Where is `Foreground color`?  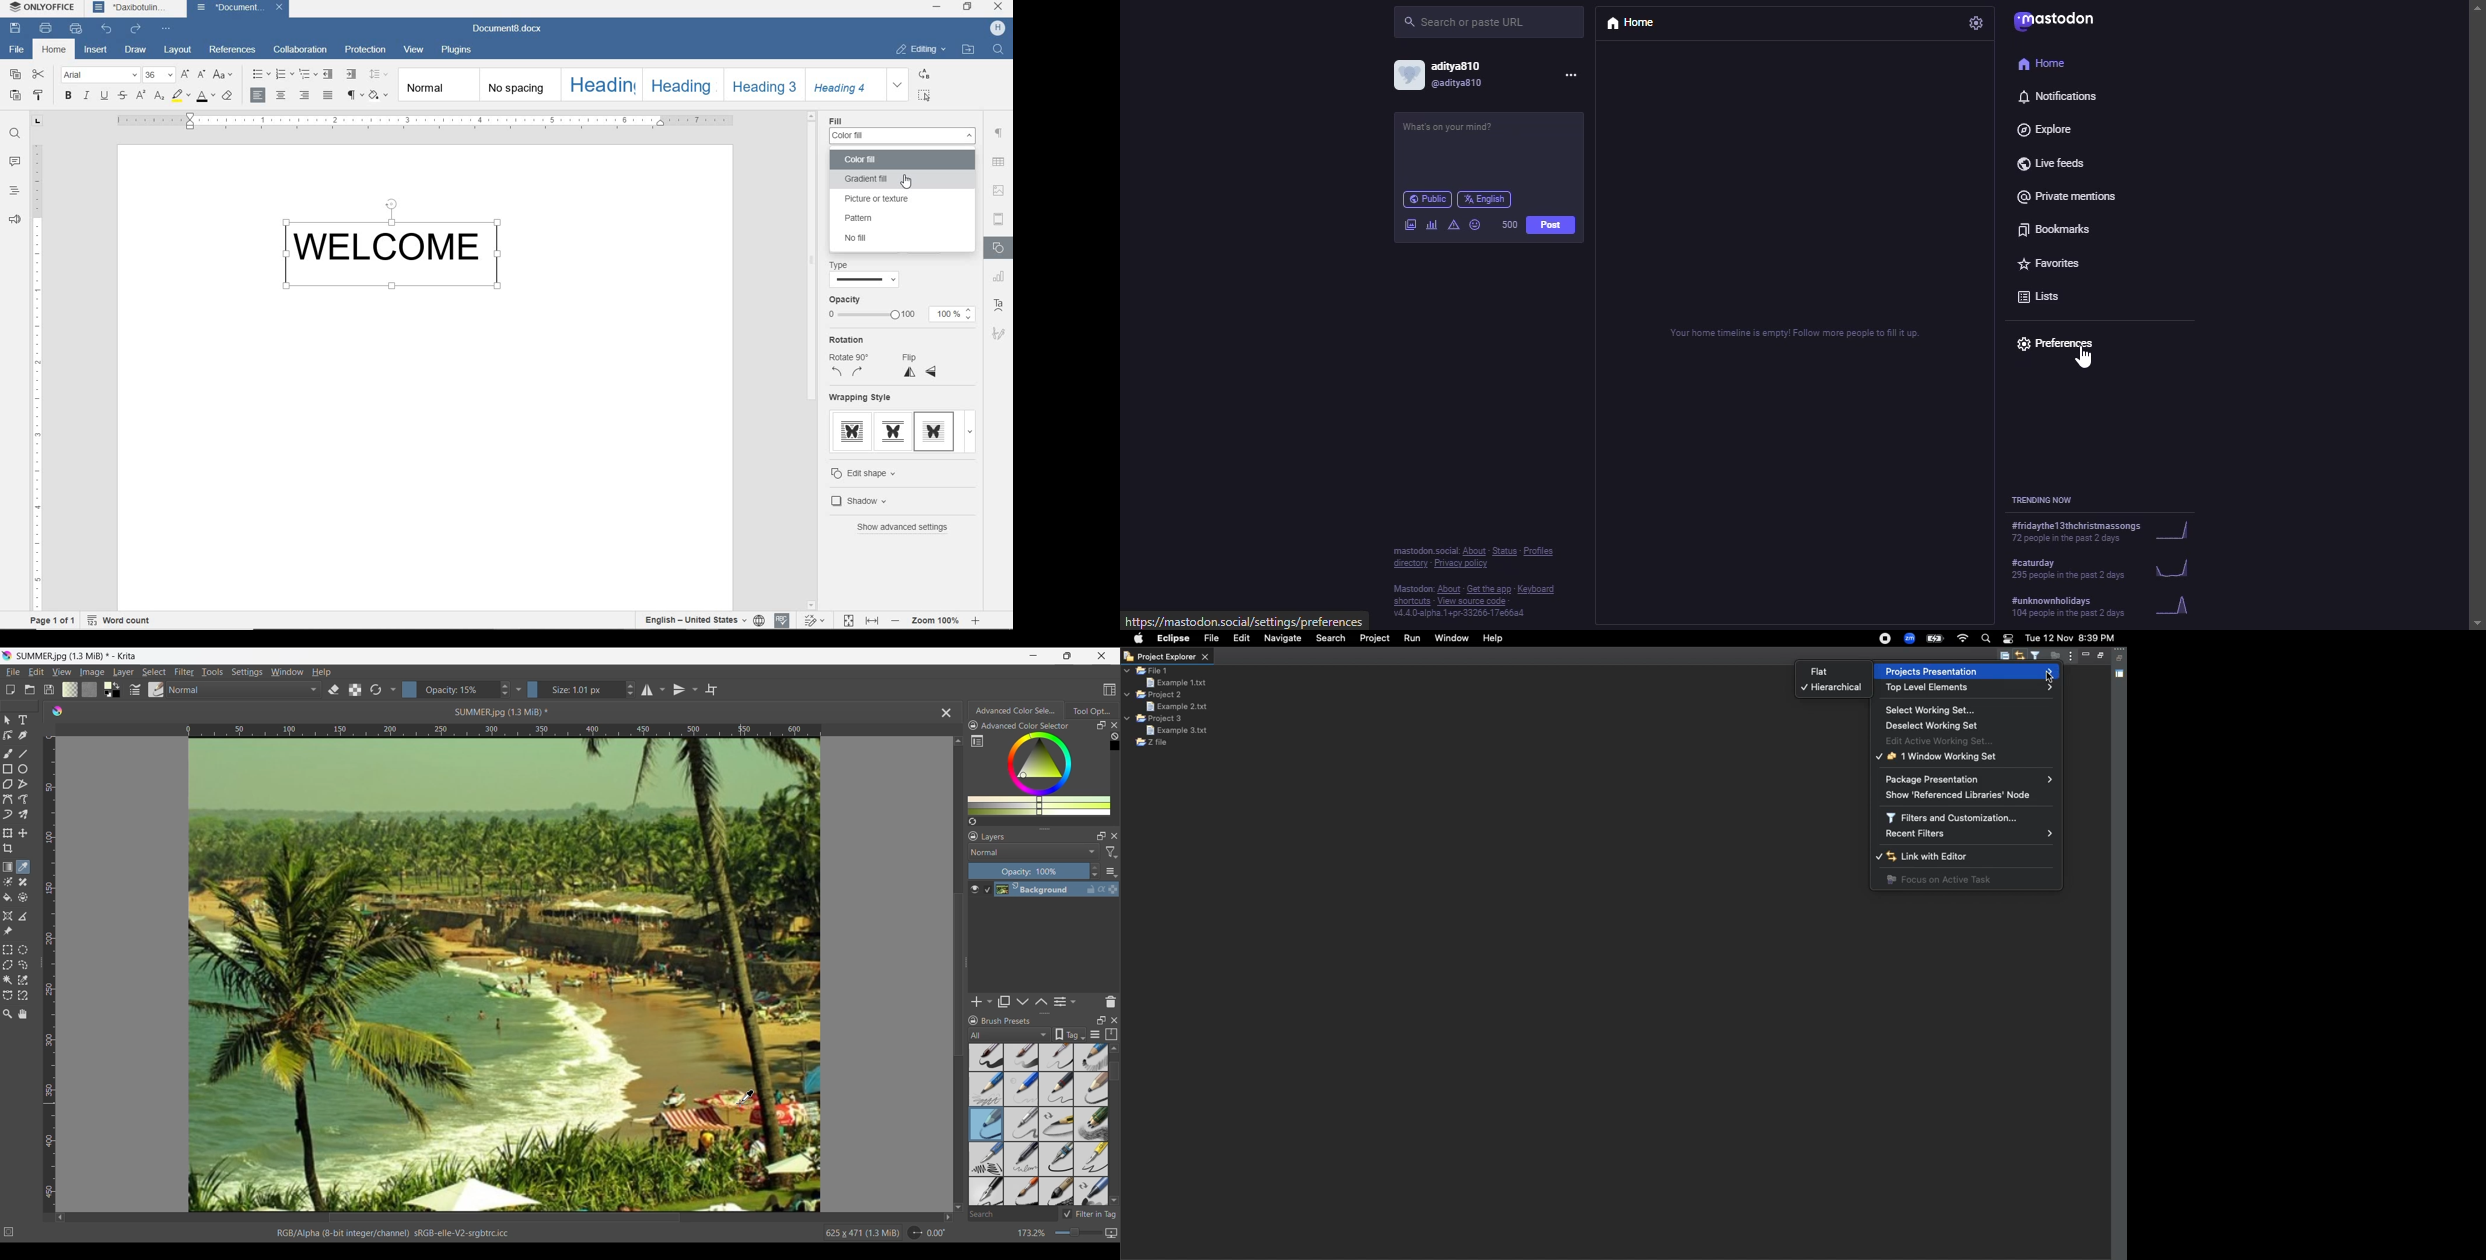 Foreground color is located at coordinates (104, 685).